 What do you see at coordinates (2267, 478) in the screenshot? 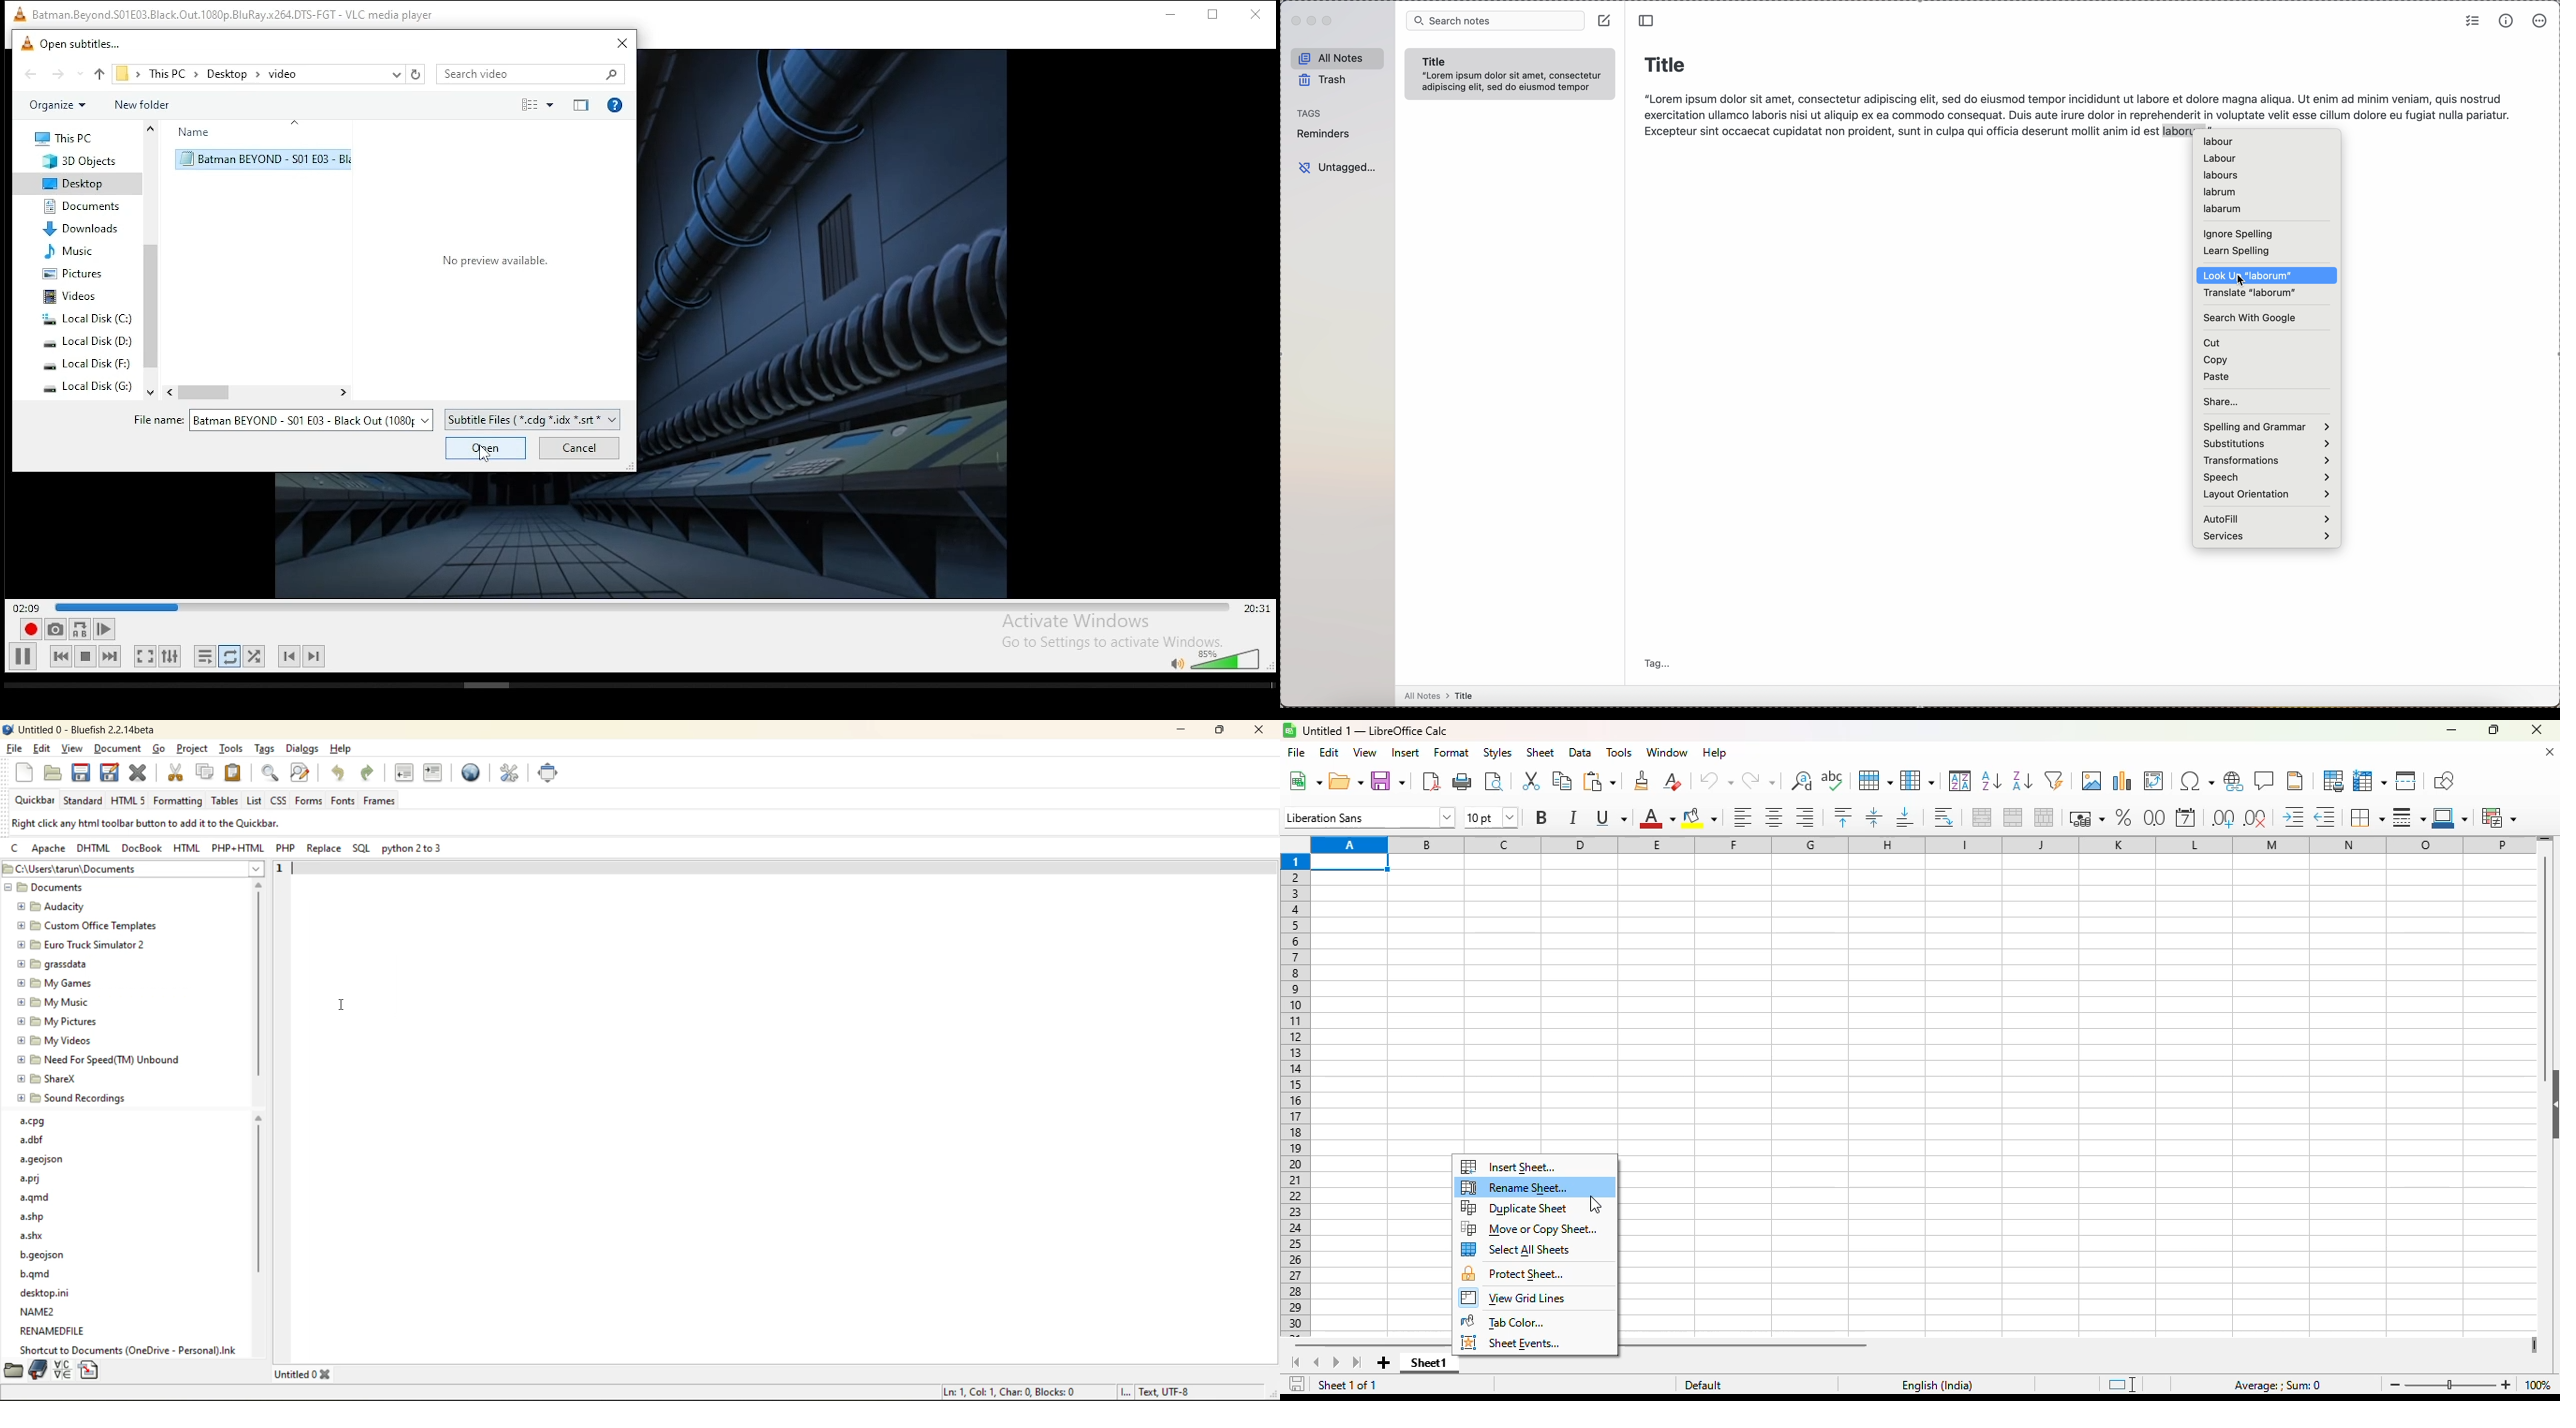
I see `speech` at bounding box center [2267, 478].